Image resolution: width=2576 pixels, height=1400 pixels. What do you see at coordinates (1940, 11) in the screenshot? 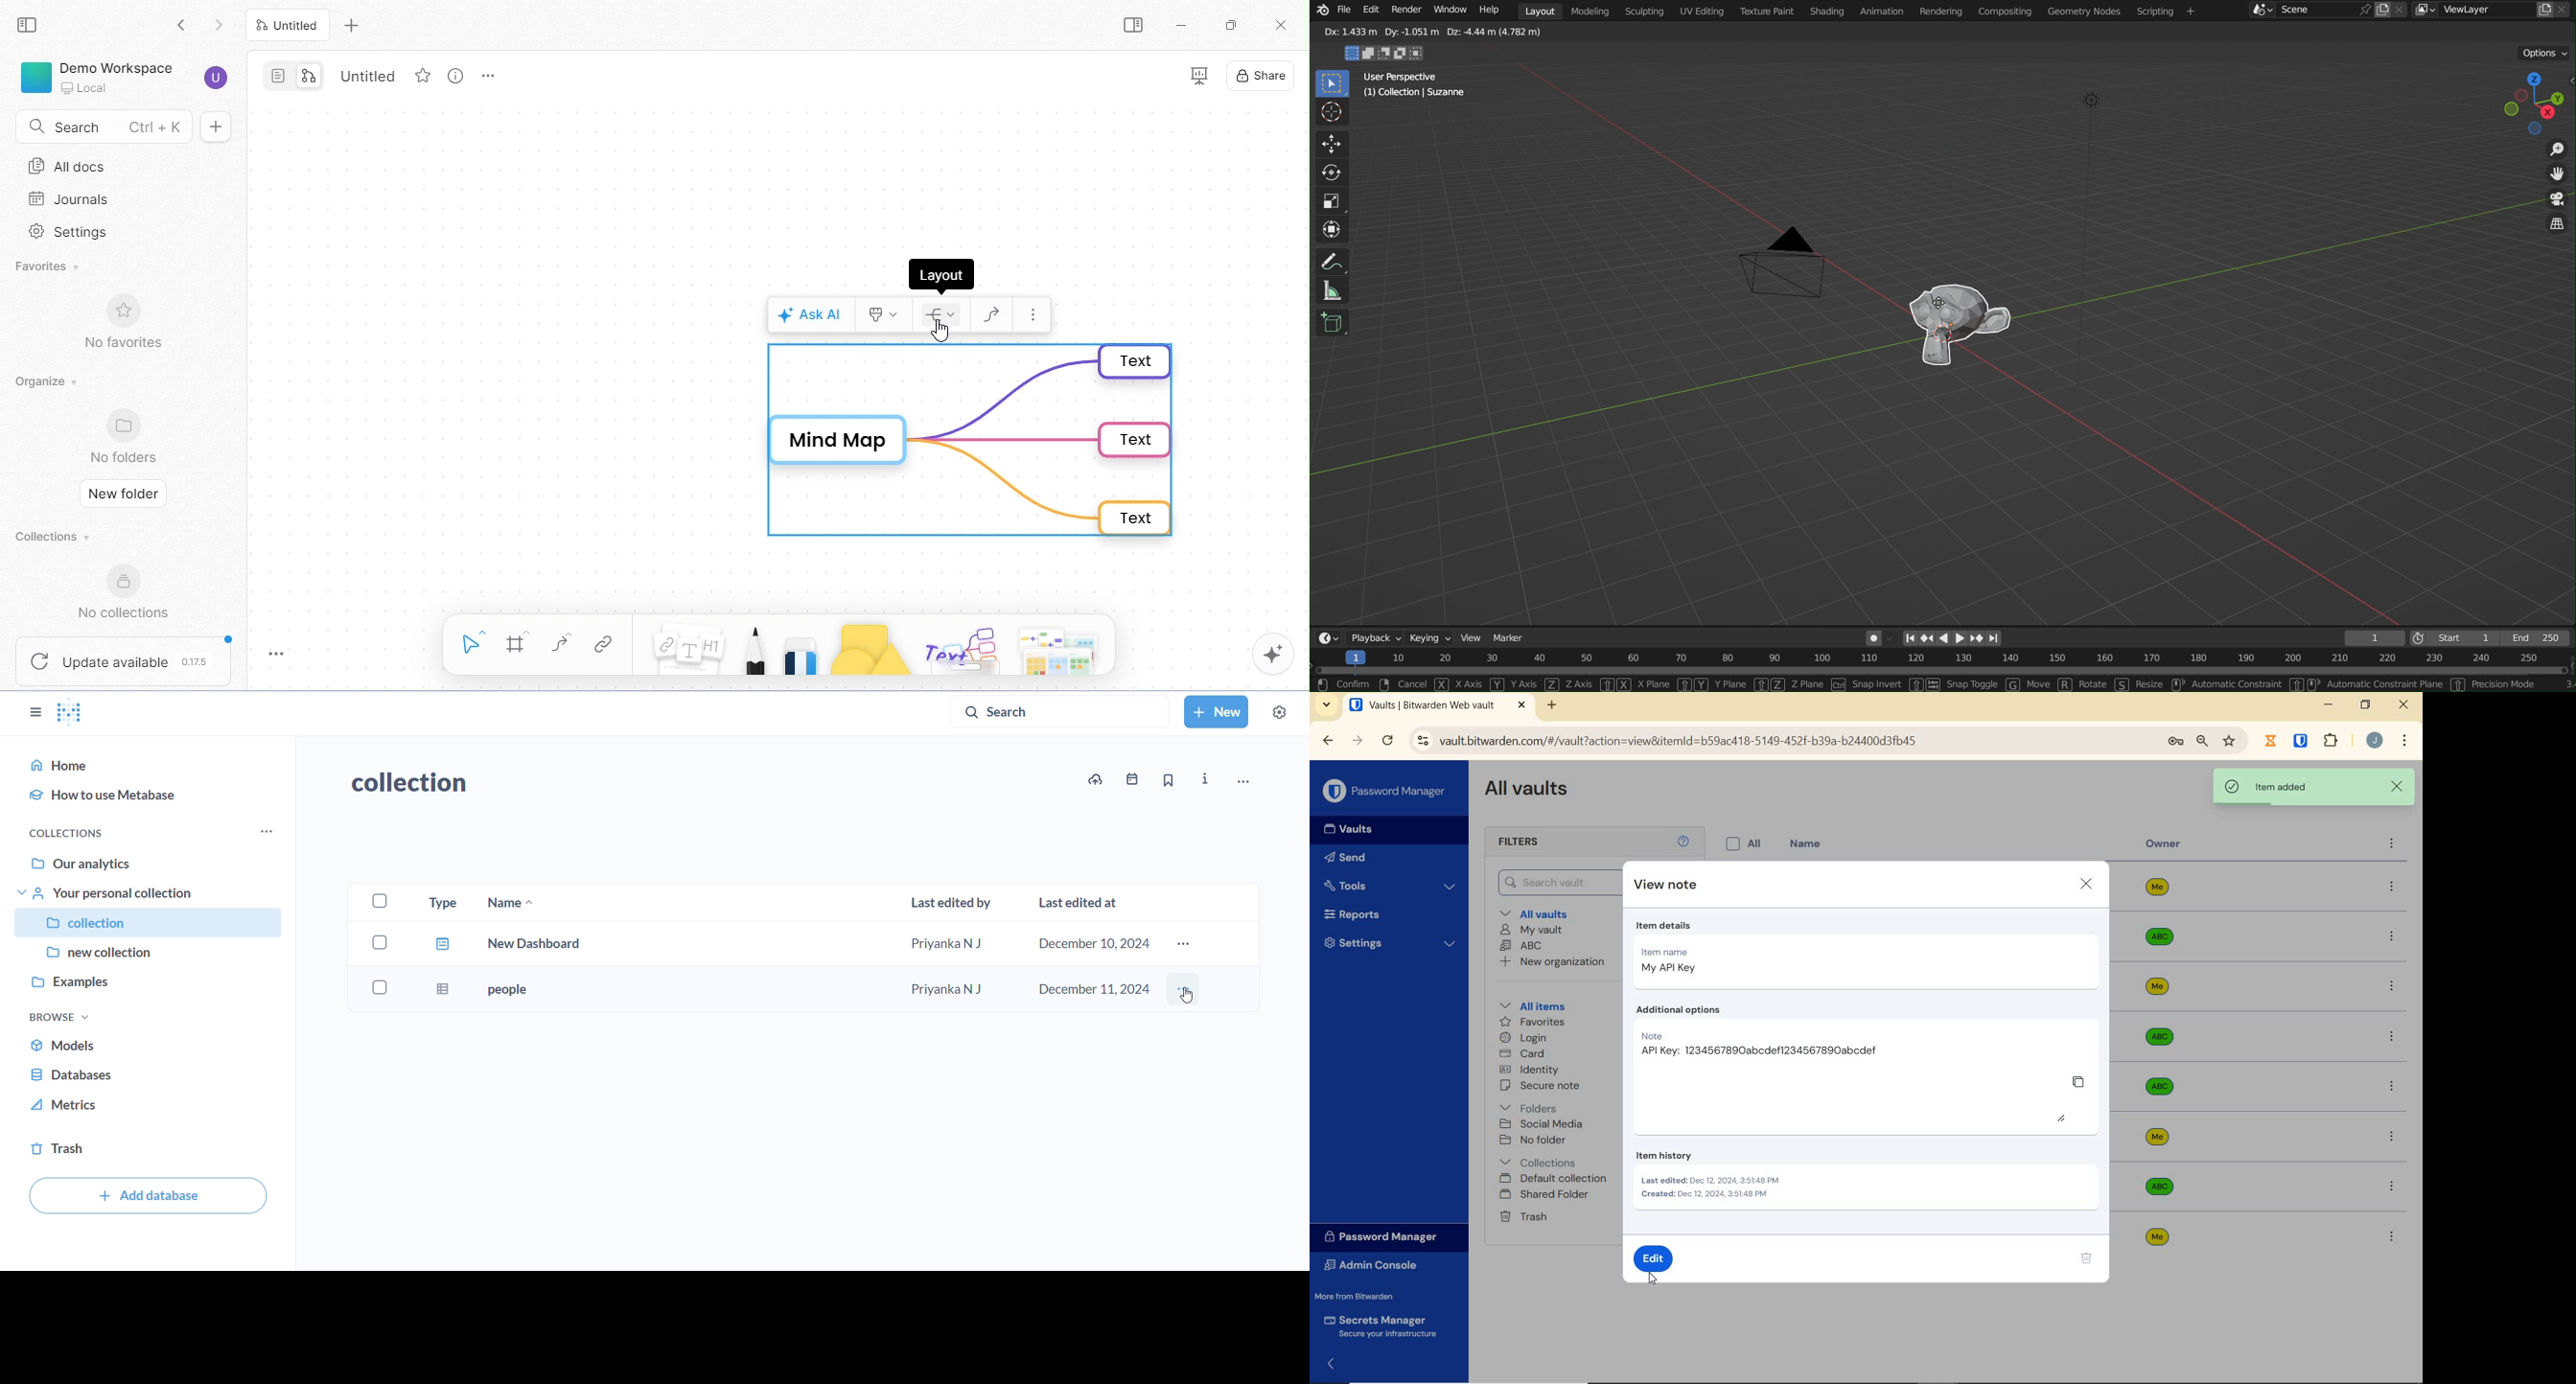
I see `Rendering` at bounding box center [1940, 11].